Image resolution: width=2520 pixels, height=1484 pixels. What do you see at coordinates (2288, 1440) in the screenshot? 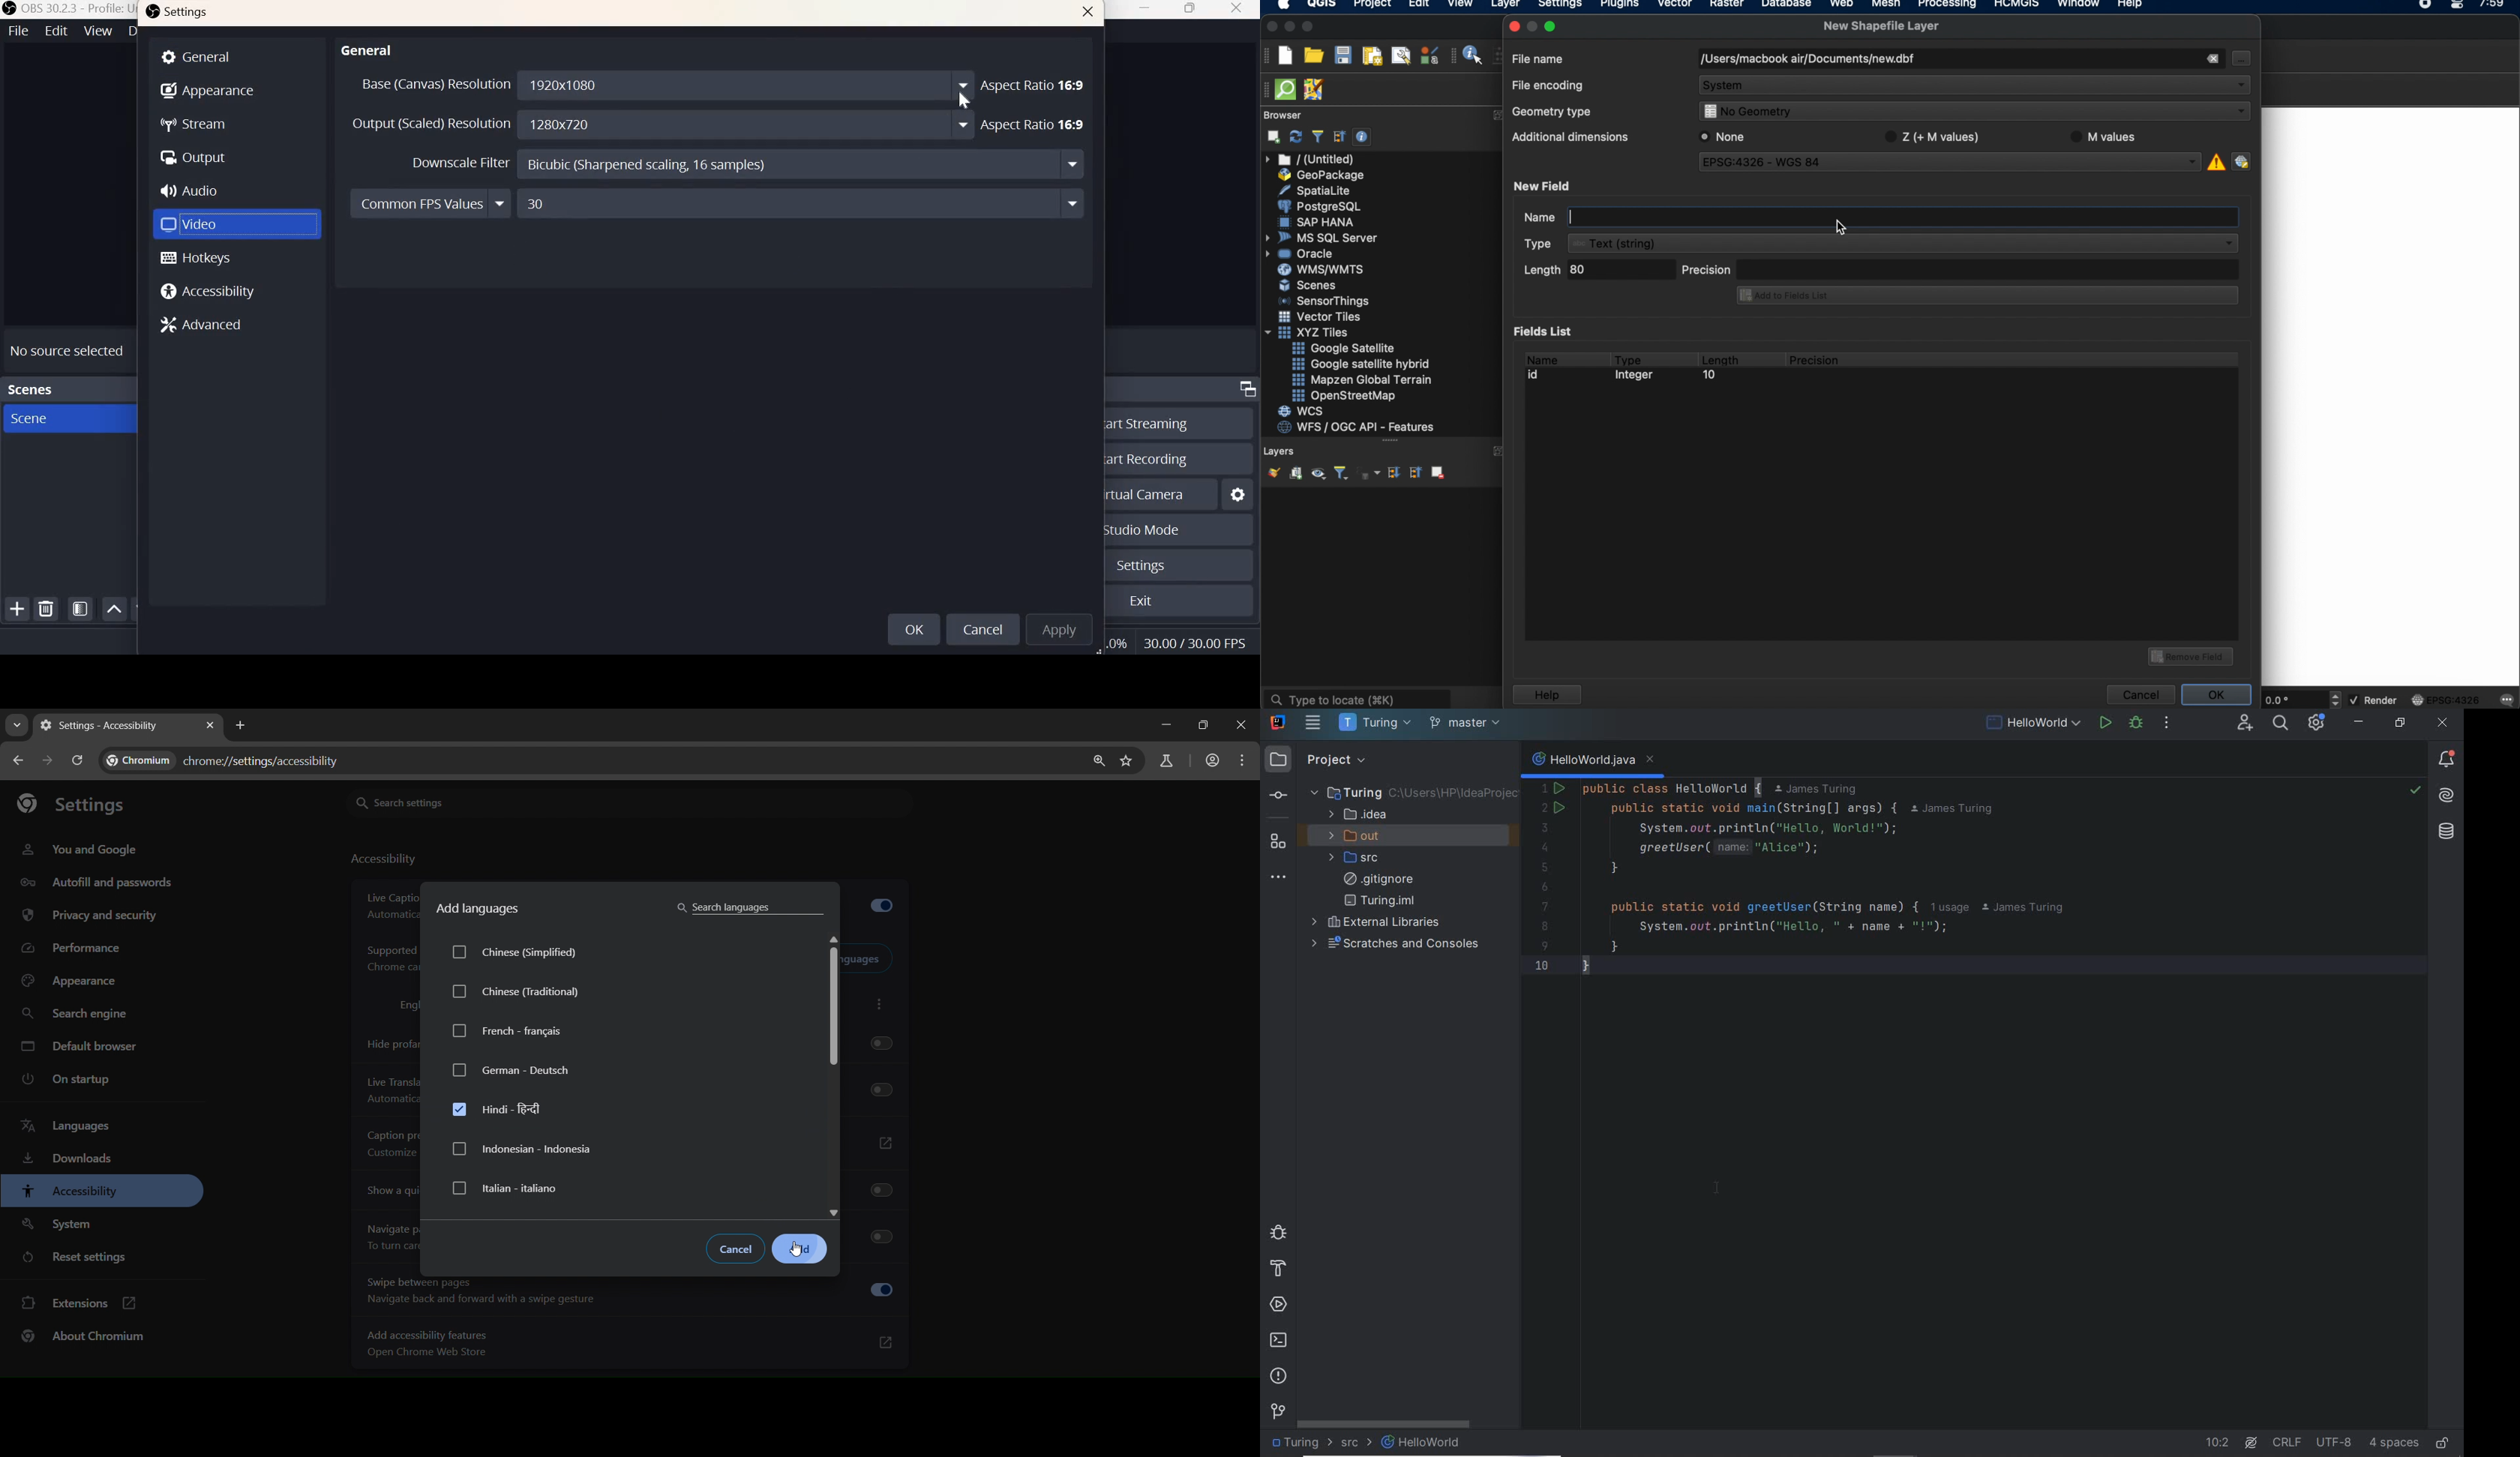
I see `LINE SEPARATOR` at bounding box center [2288, 1440].